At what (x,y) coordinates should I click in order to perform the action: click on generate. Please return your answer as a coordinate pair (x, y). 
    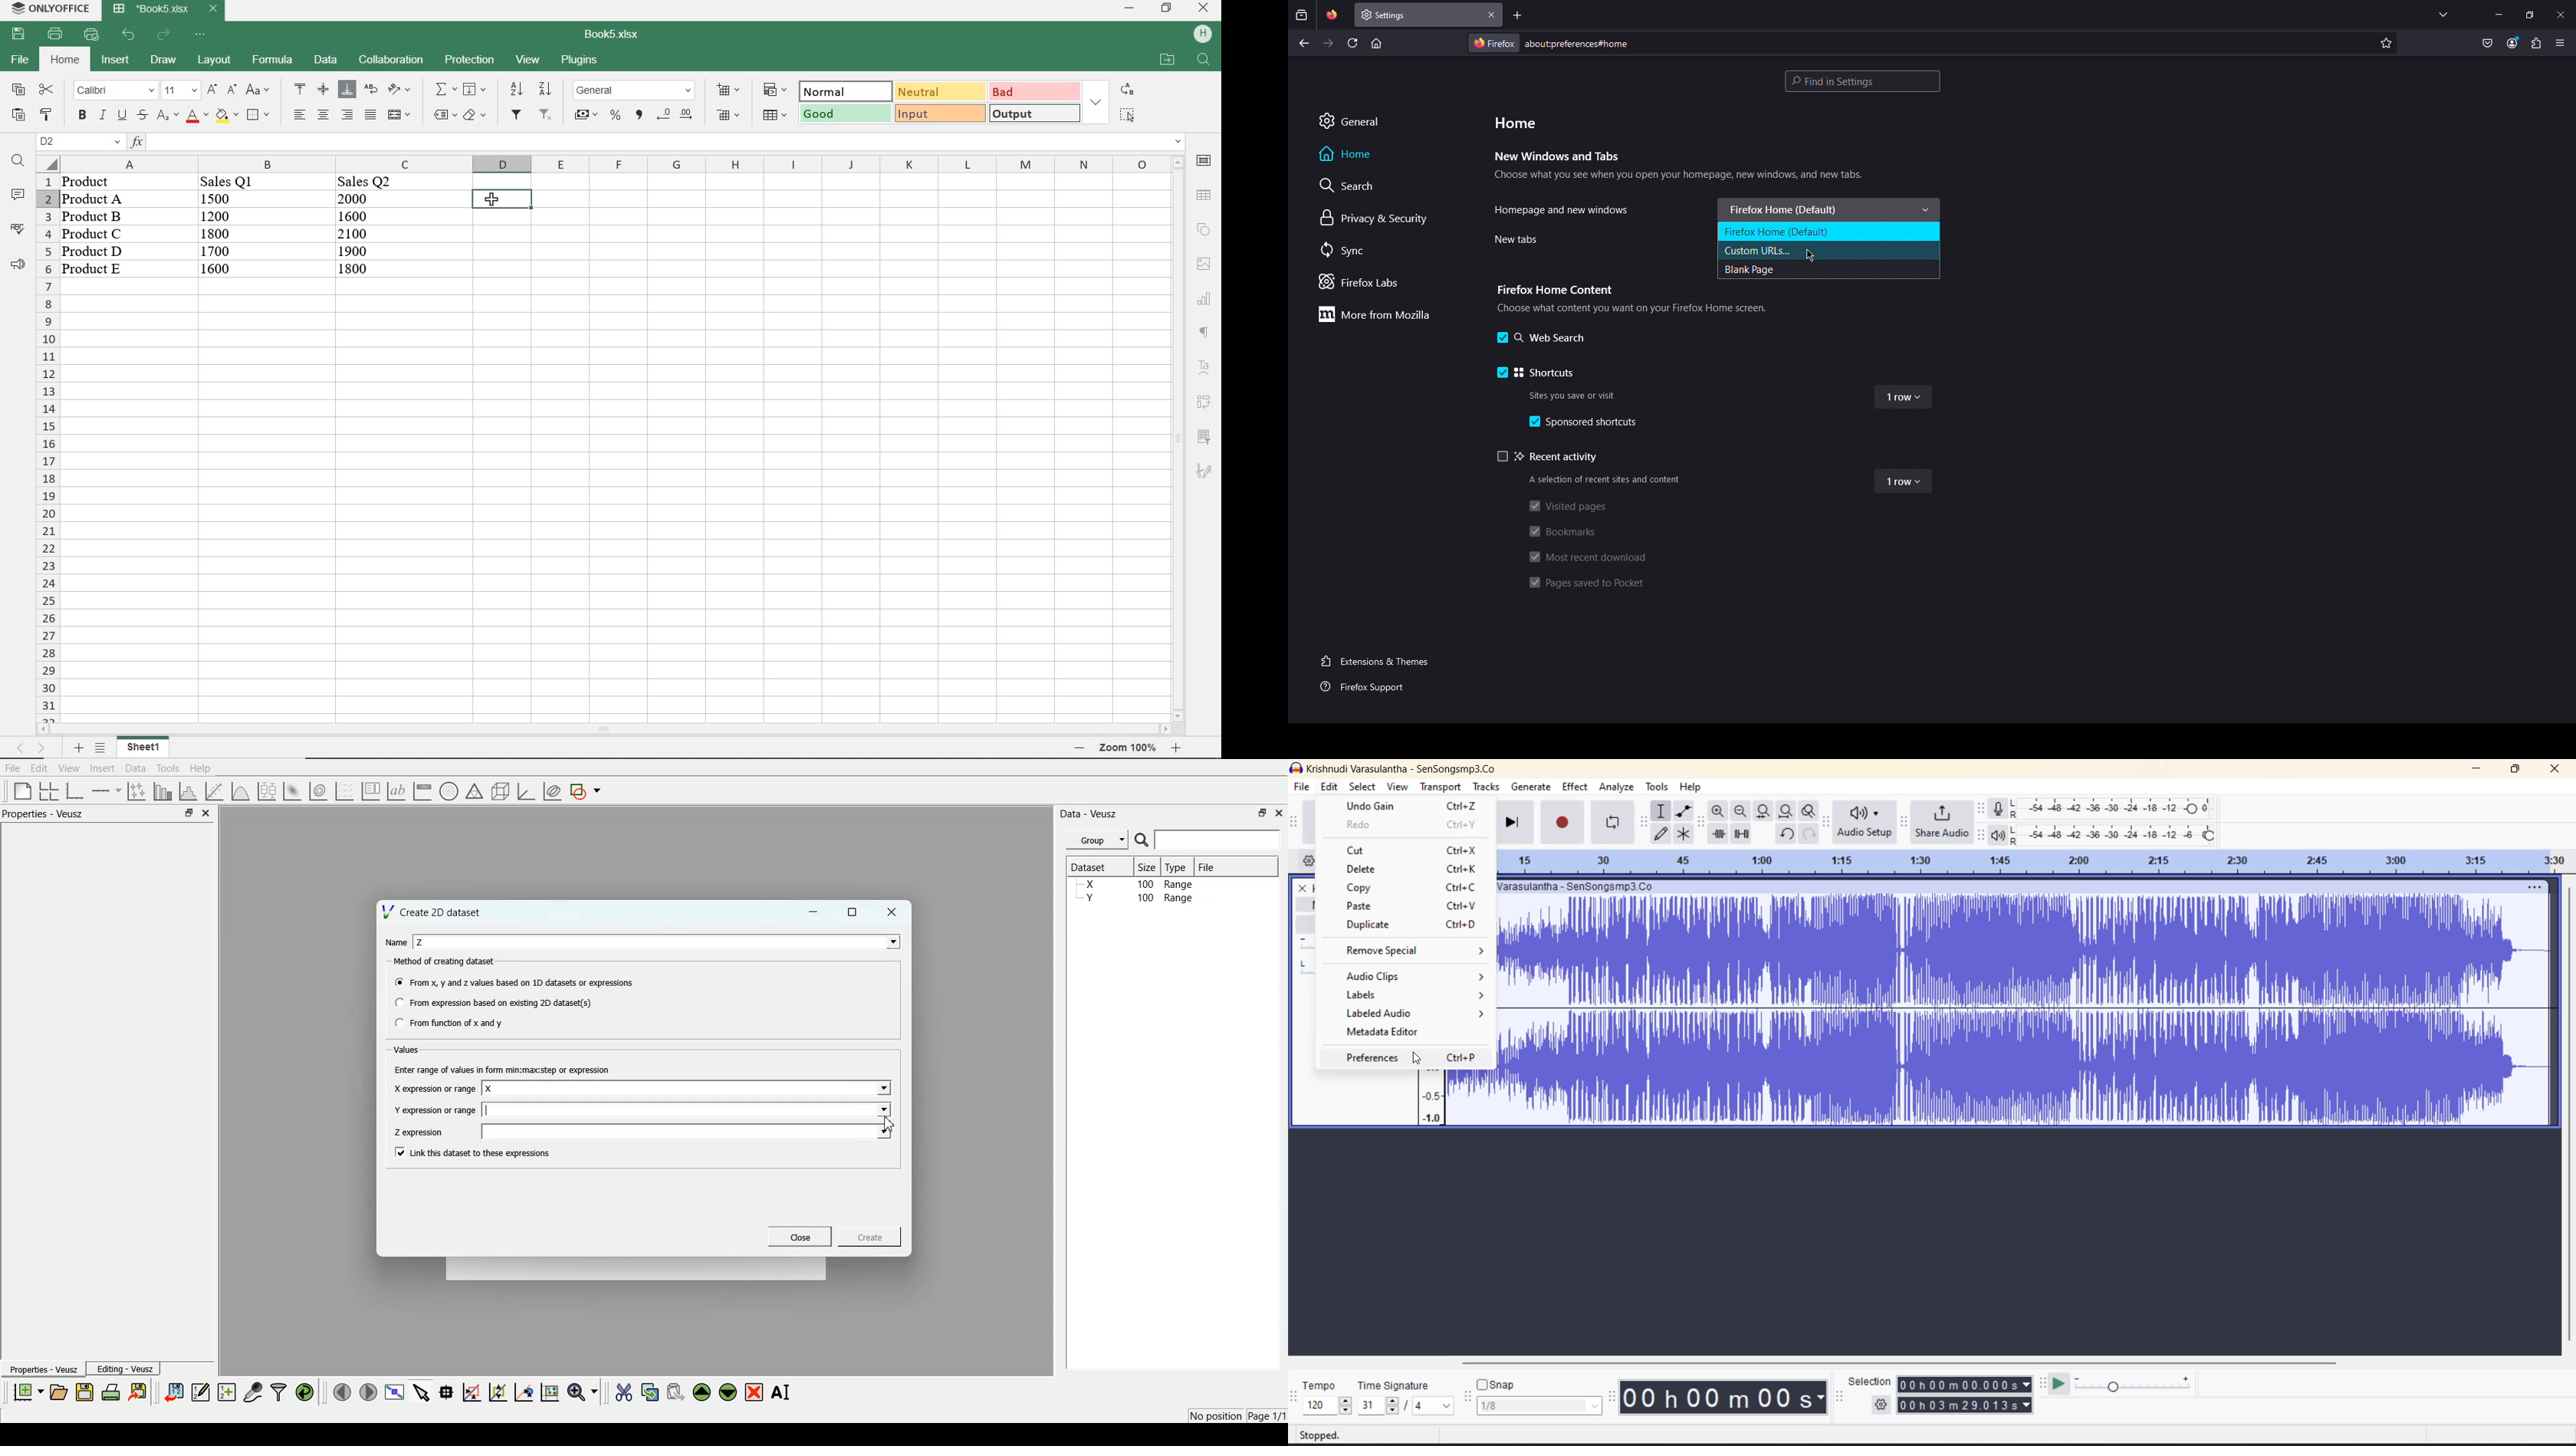
    Looking at the image, I should click on (1532, 788).